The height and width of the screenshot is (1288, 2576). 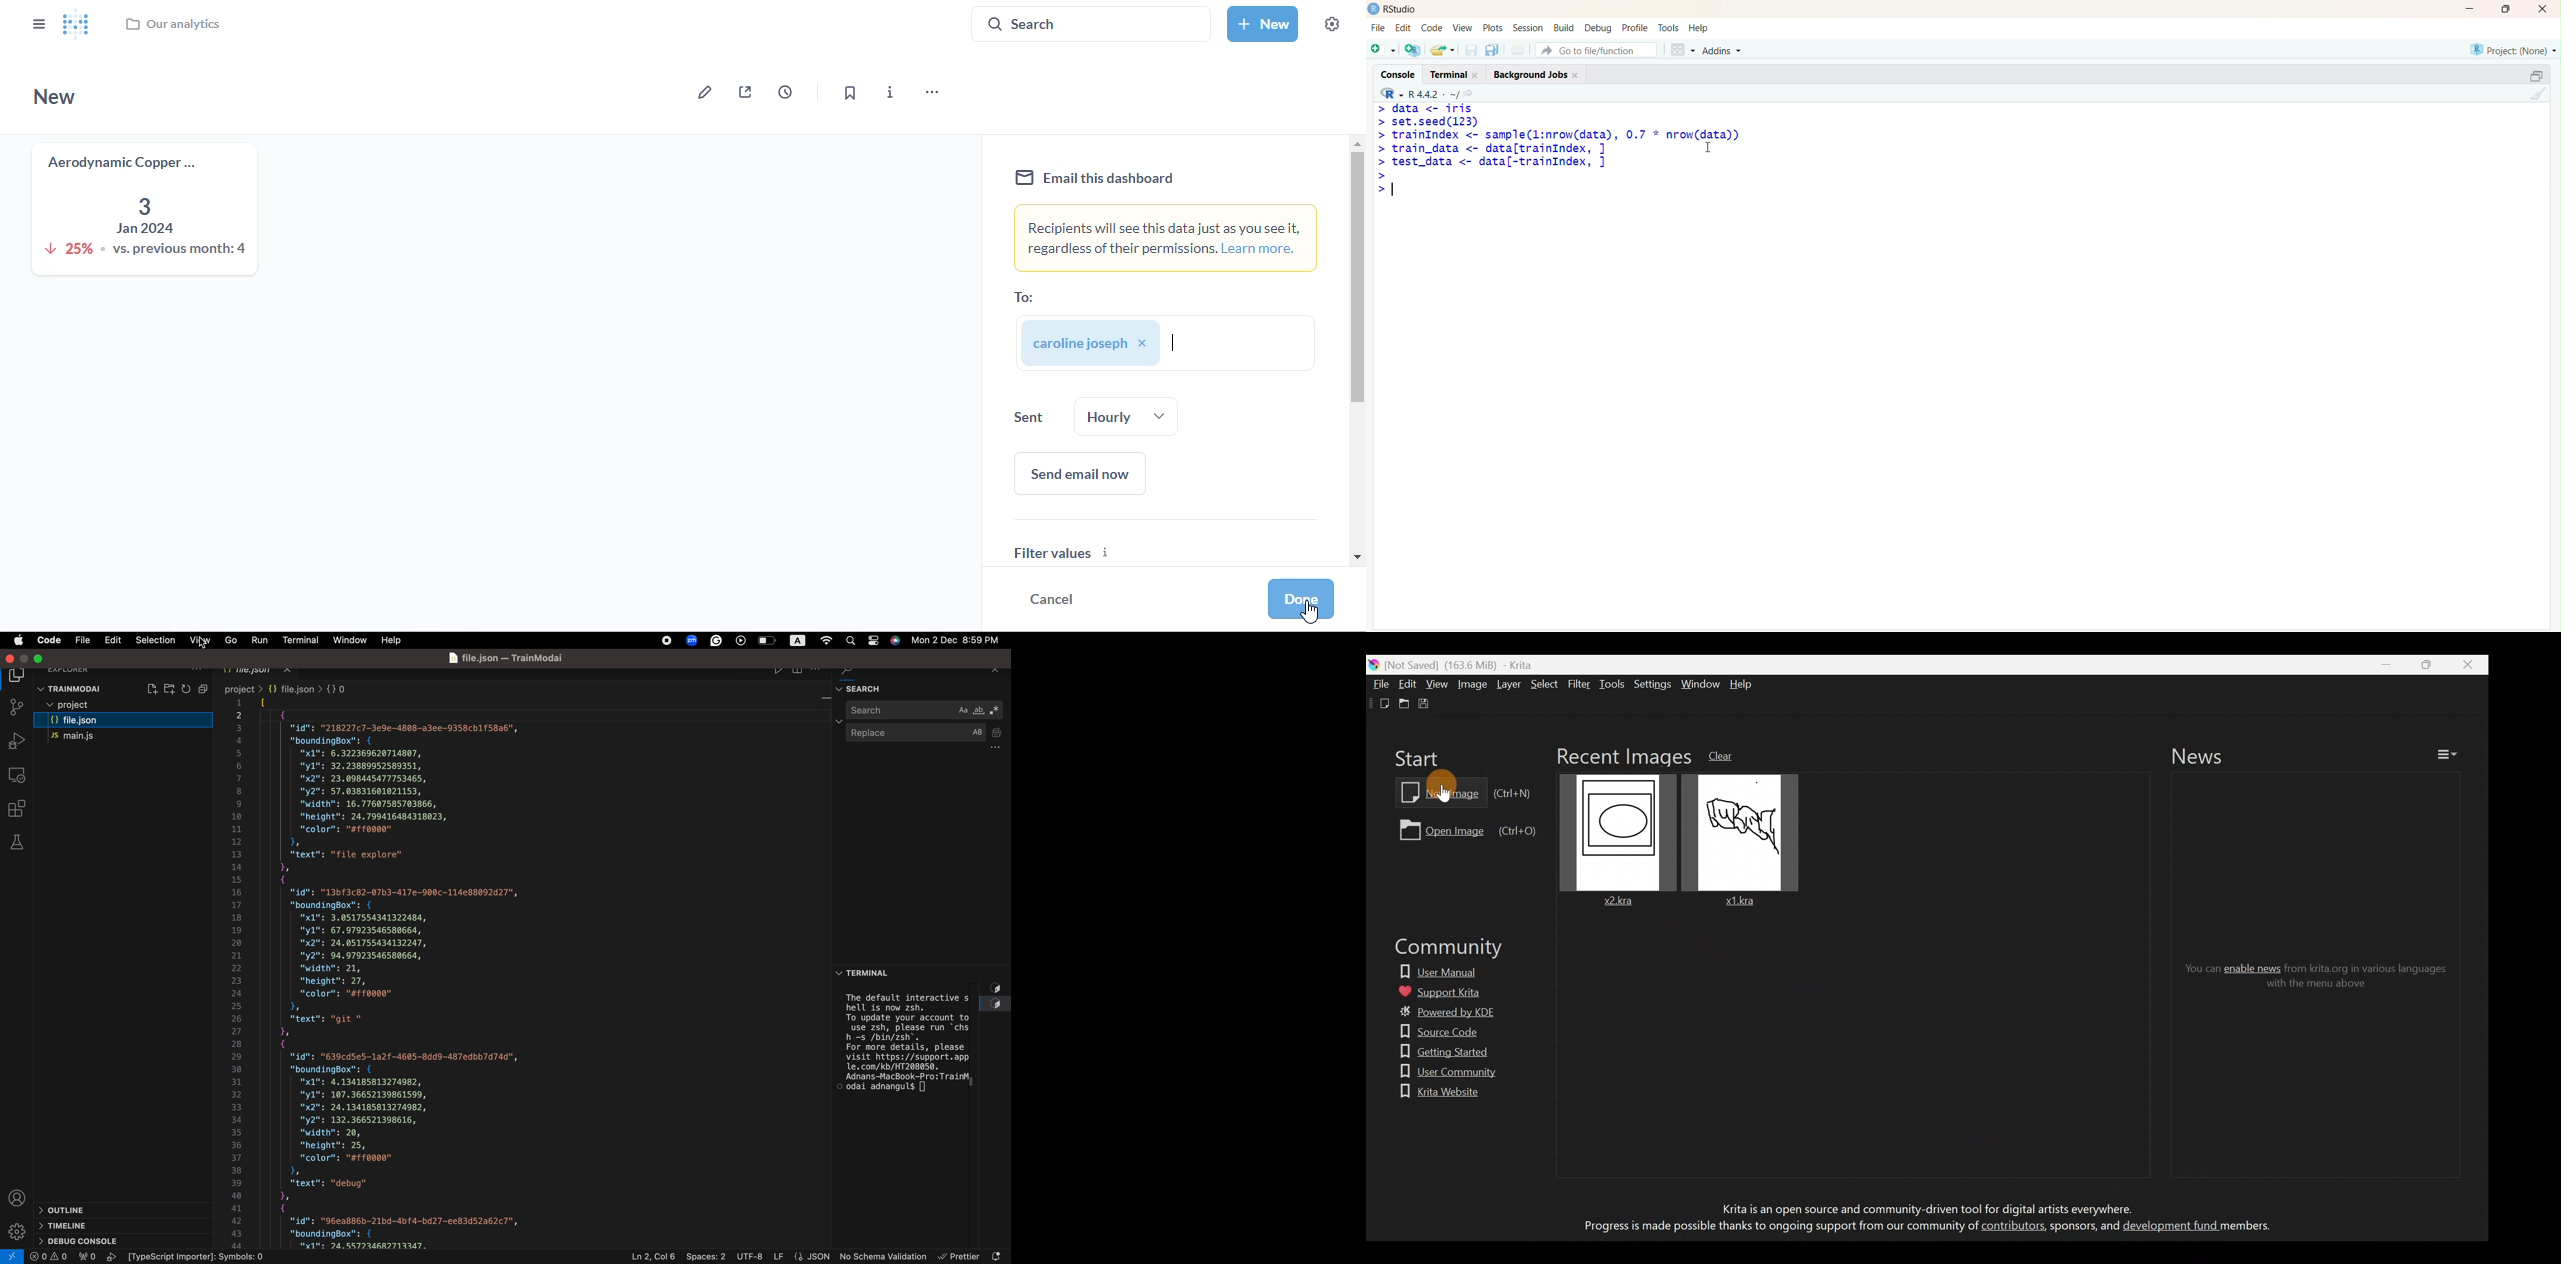 What do you see at coordinates (17, 1198) in the screenshot?
I see `profile` at bounding box center [17, 1198].